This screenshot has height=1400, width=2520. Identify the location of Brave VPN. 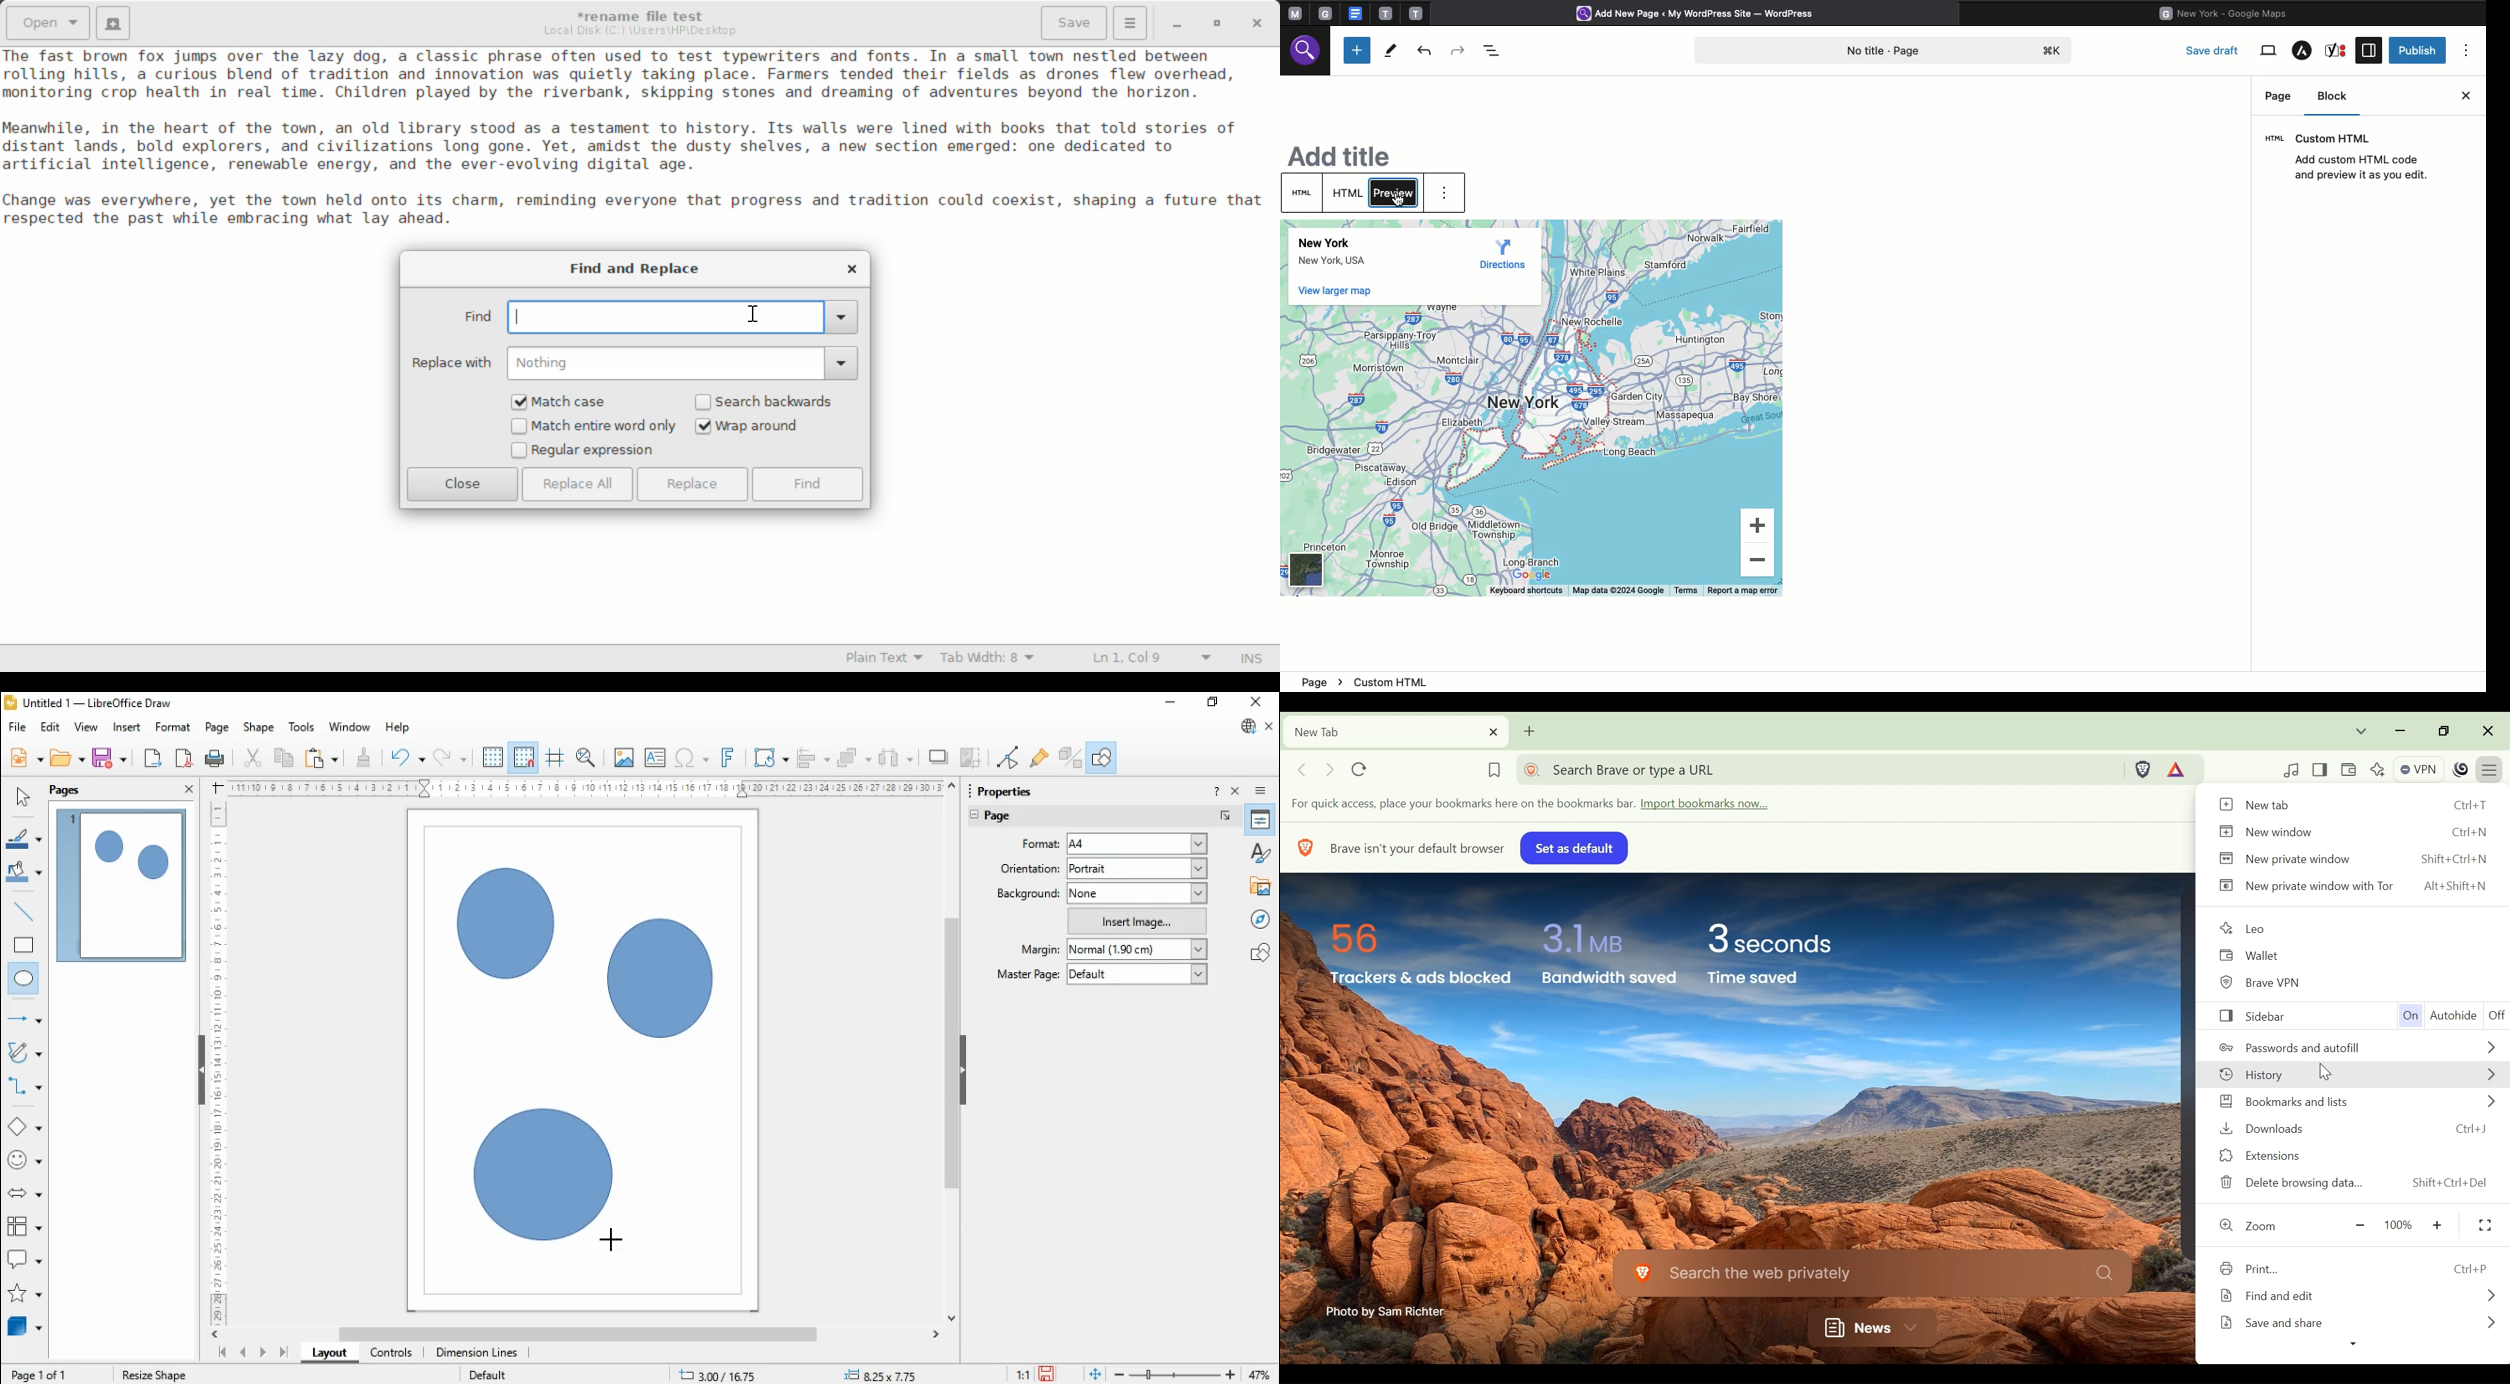
(2270, 981).